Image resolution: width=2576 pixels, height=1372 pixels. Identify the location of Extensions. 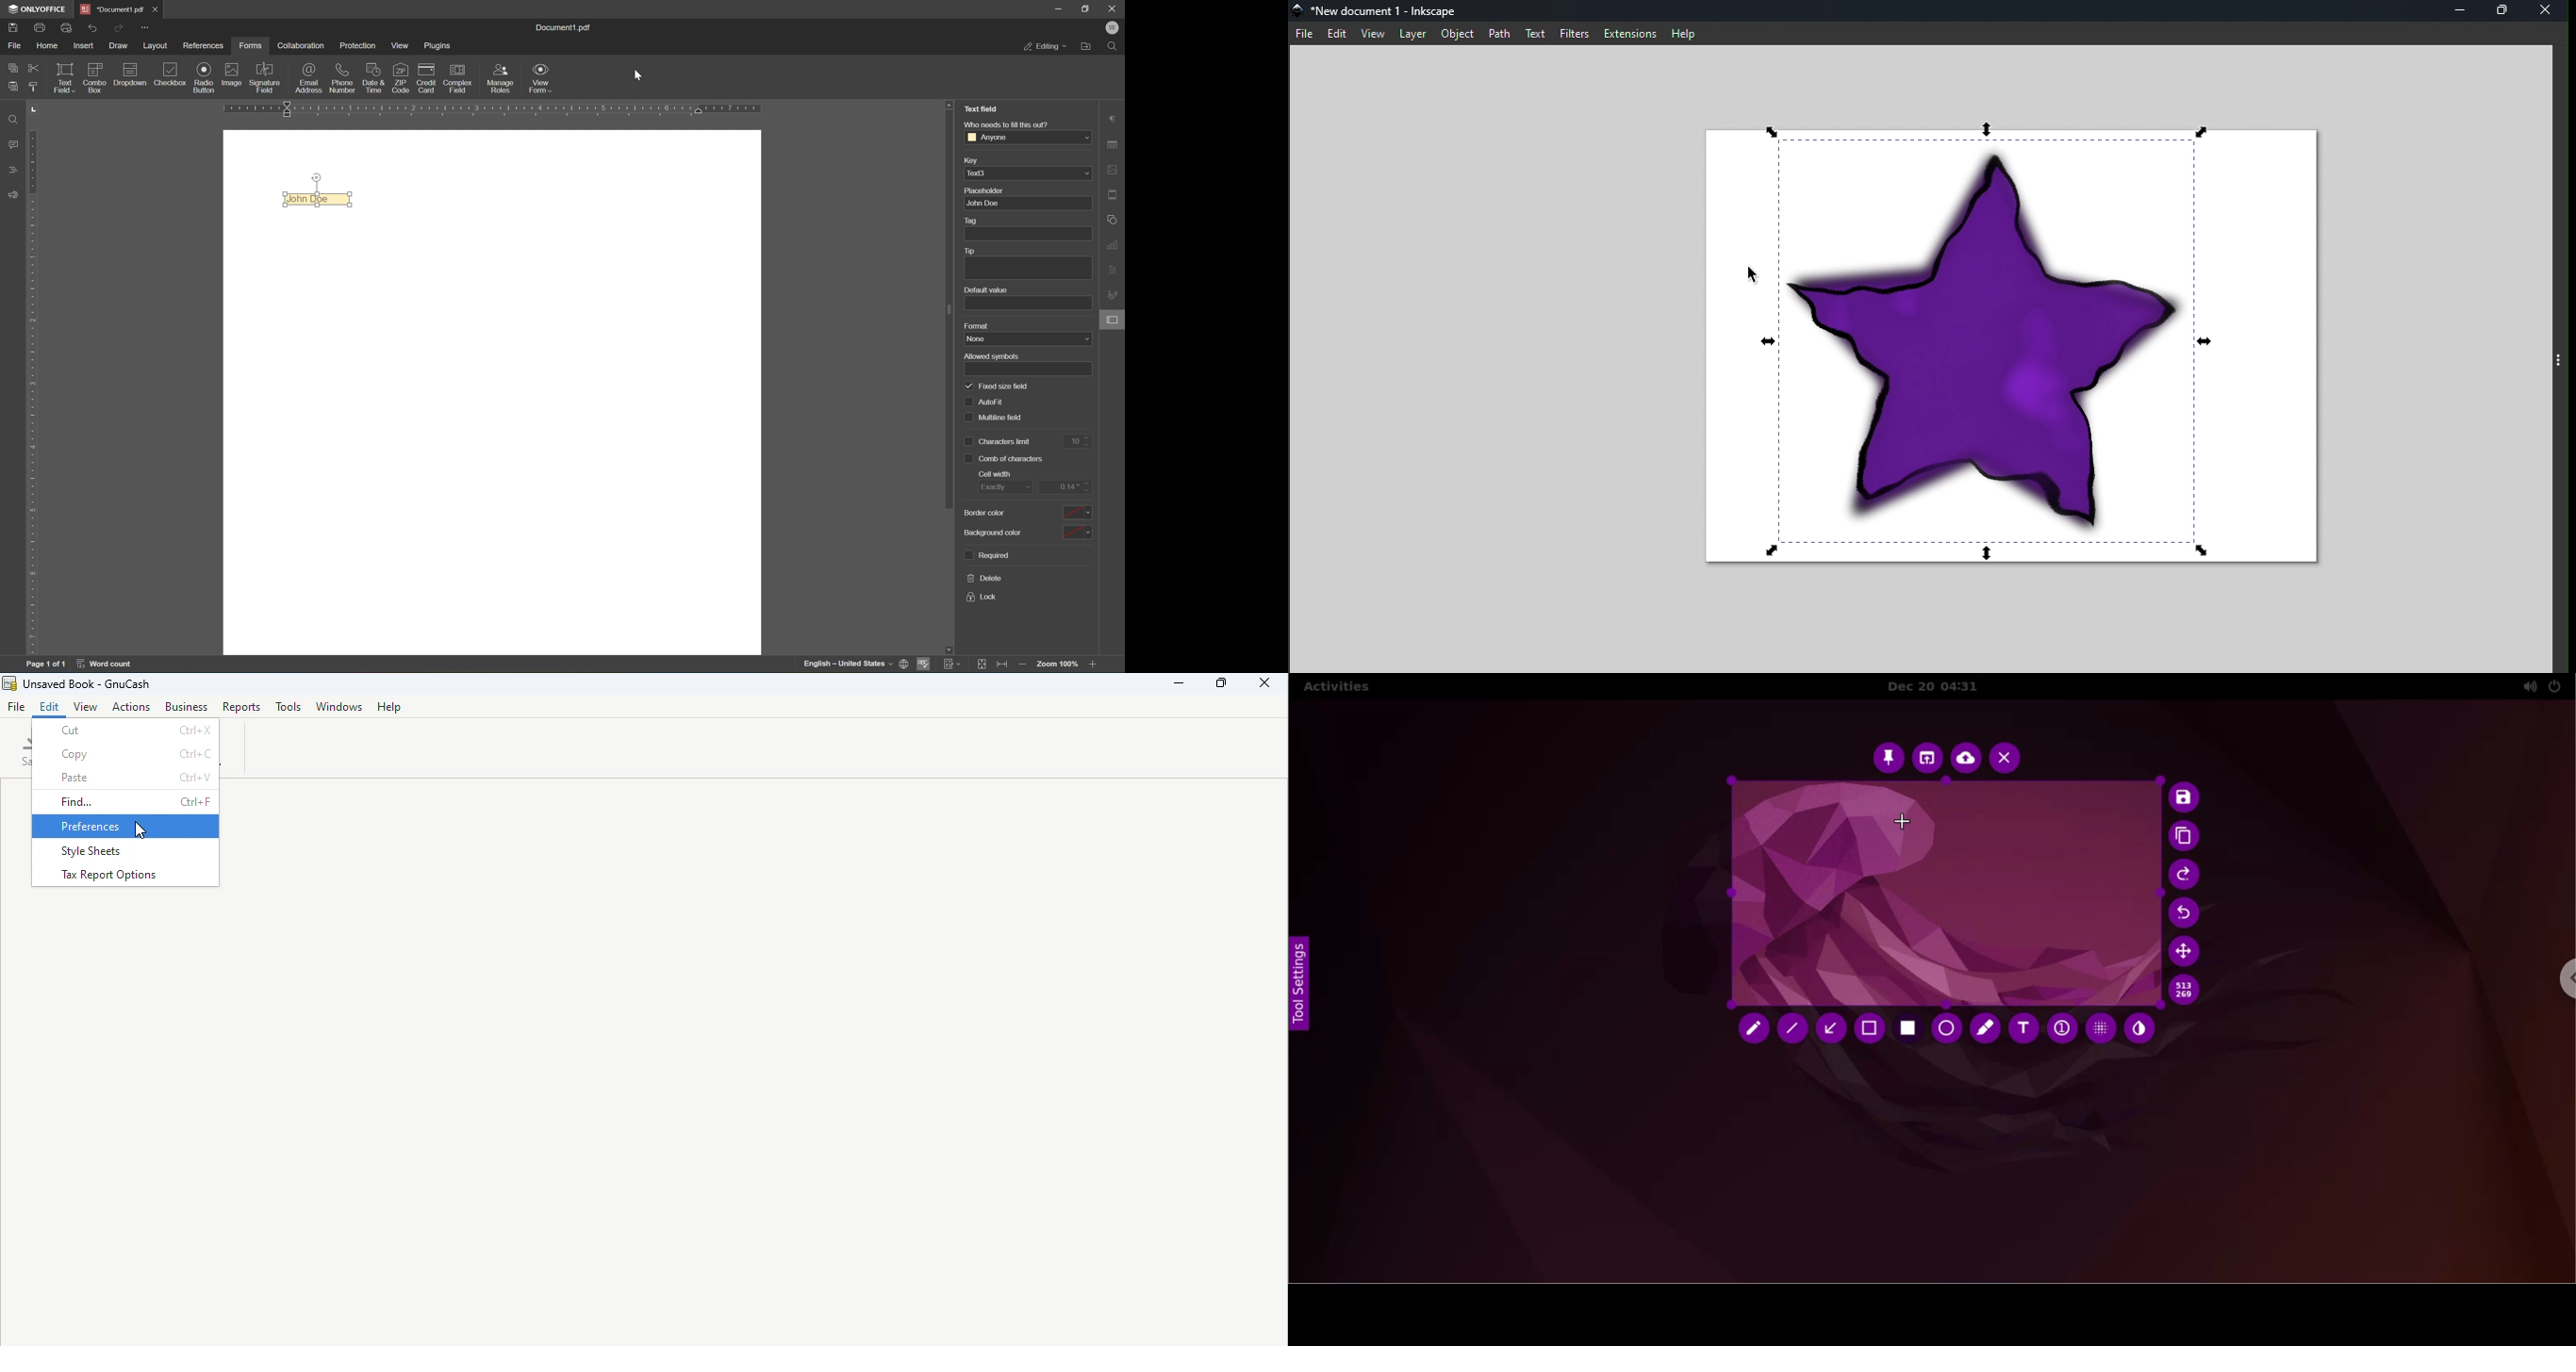
(1629, 34).